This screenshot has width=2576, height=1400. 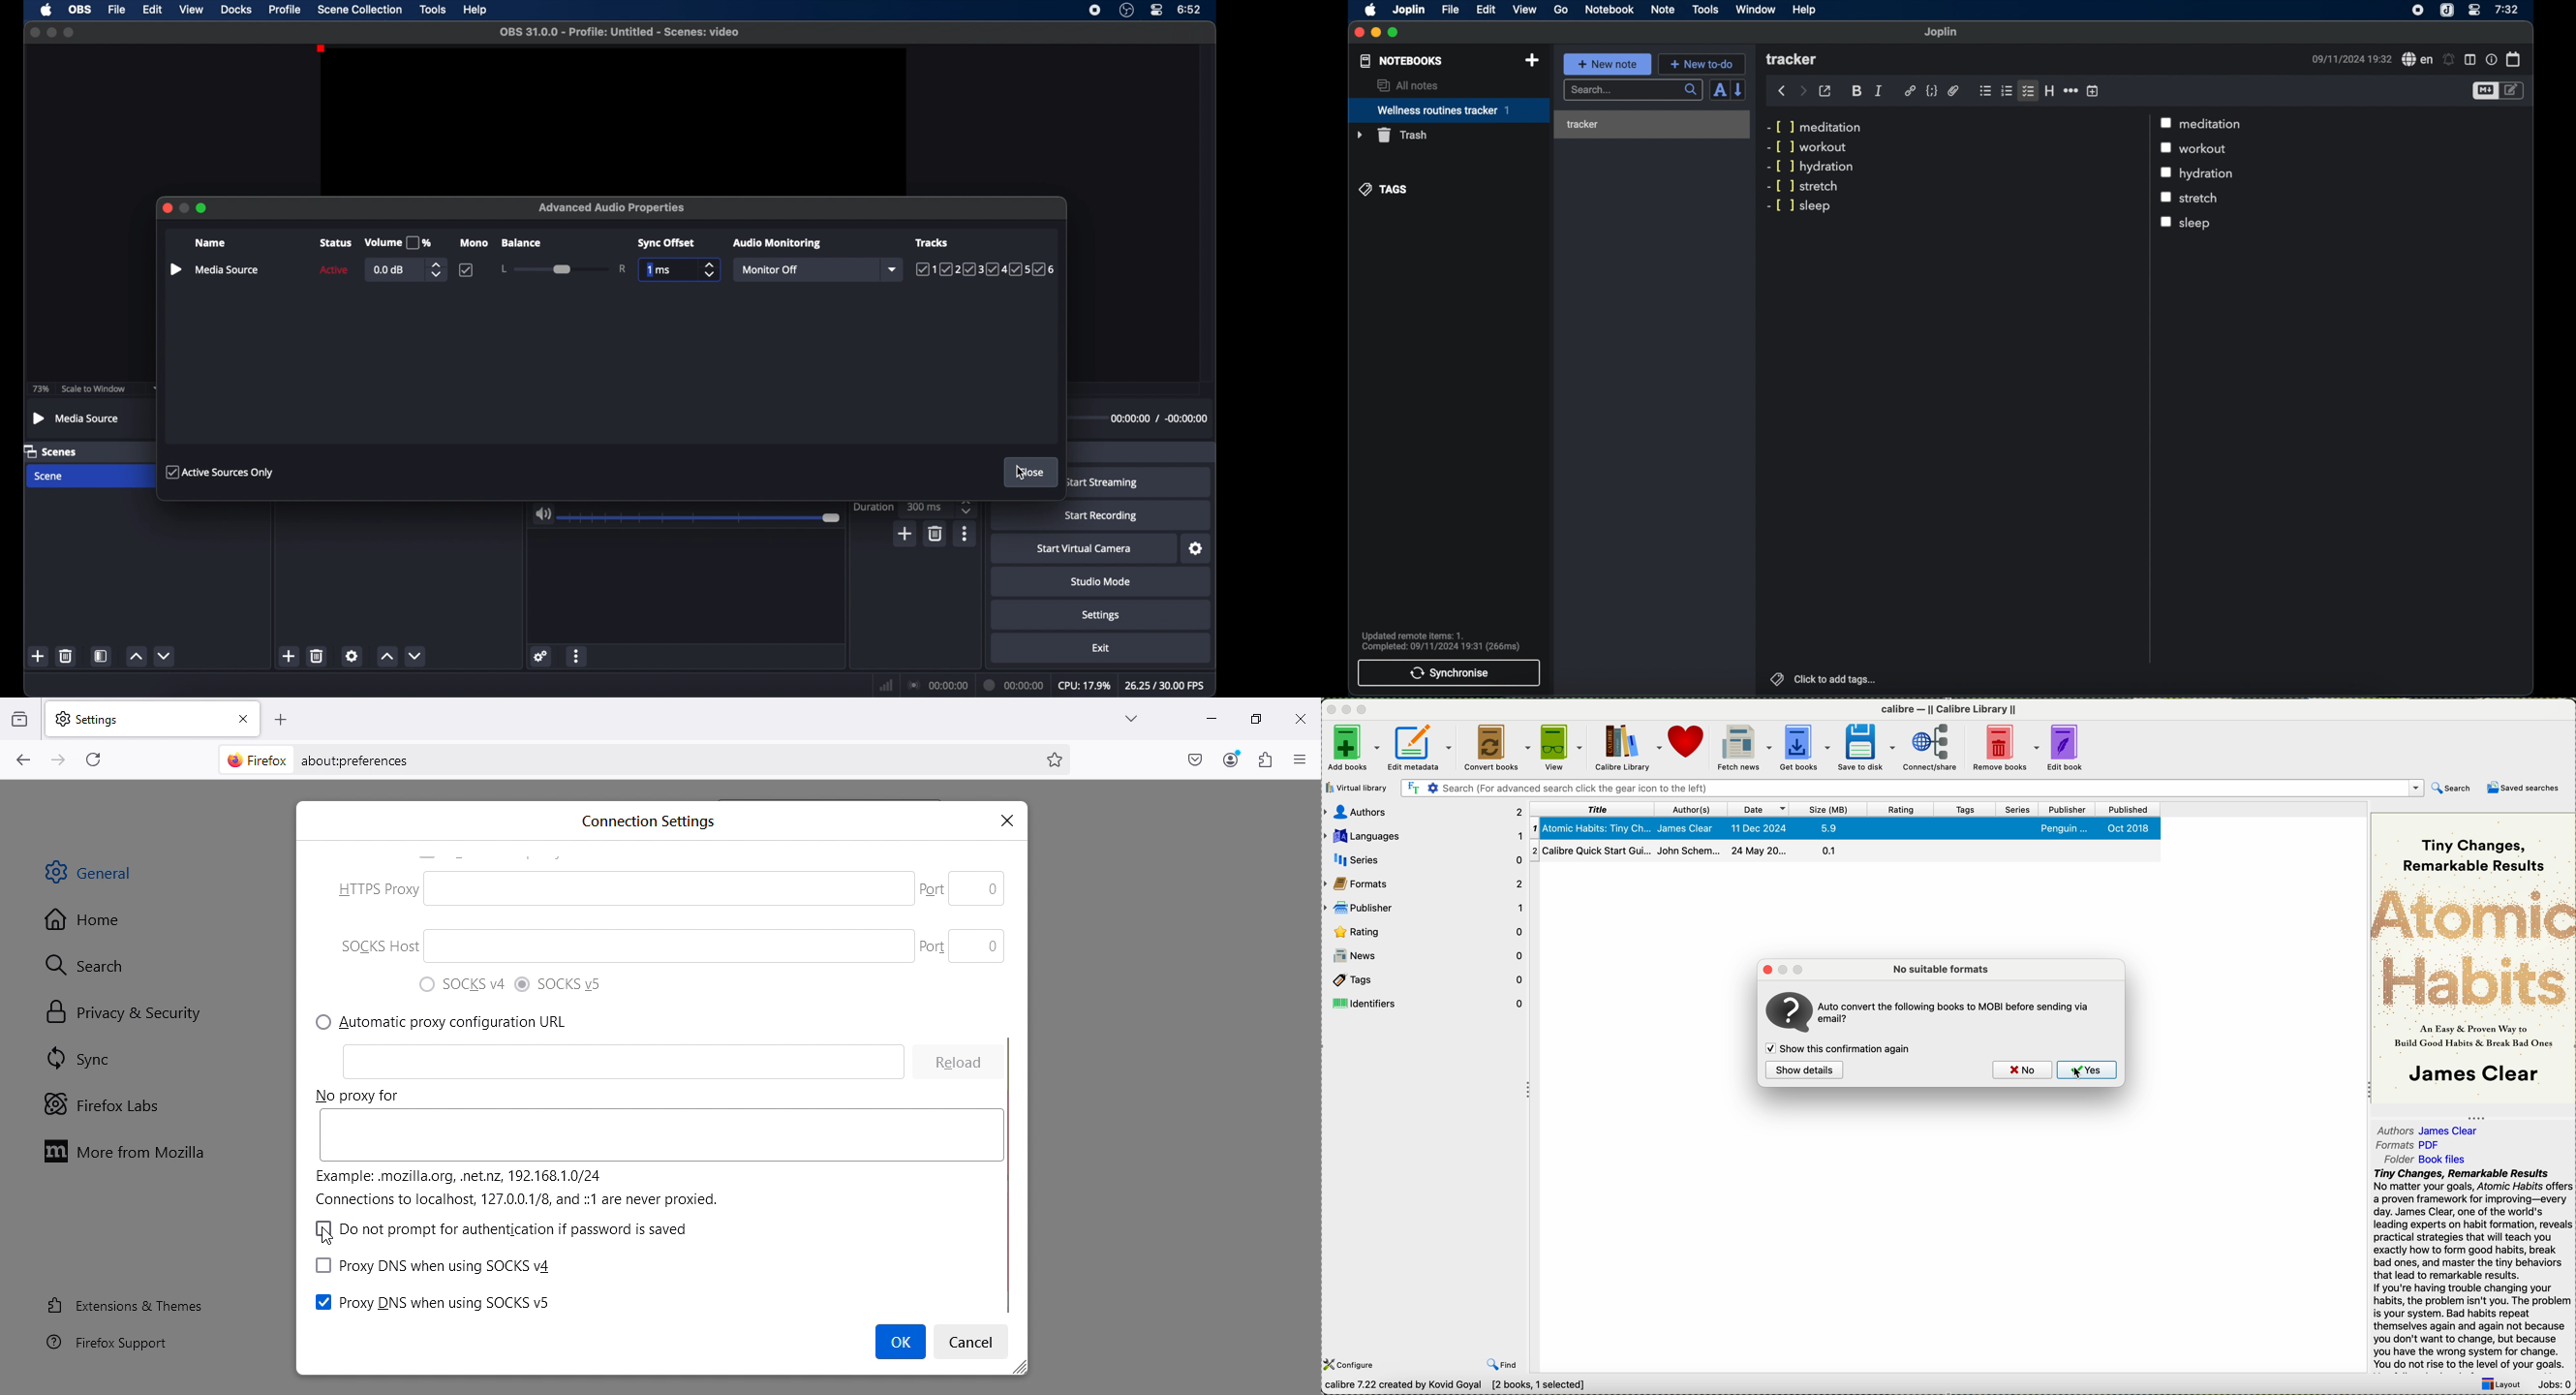 I want to click on size, so click(x=1829, y=809).